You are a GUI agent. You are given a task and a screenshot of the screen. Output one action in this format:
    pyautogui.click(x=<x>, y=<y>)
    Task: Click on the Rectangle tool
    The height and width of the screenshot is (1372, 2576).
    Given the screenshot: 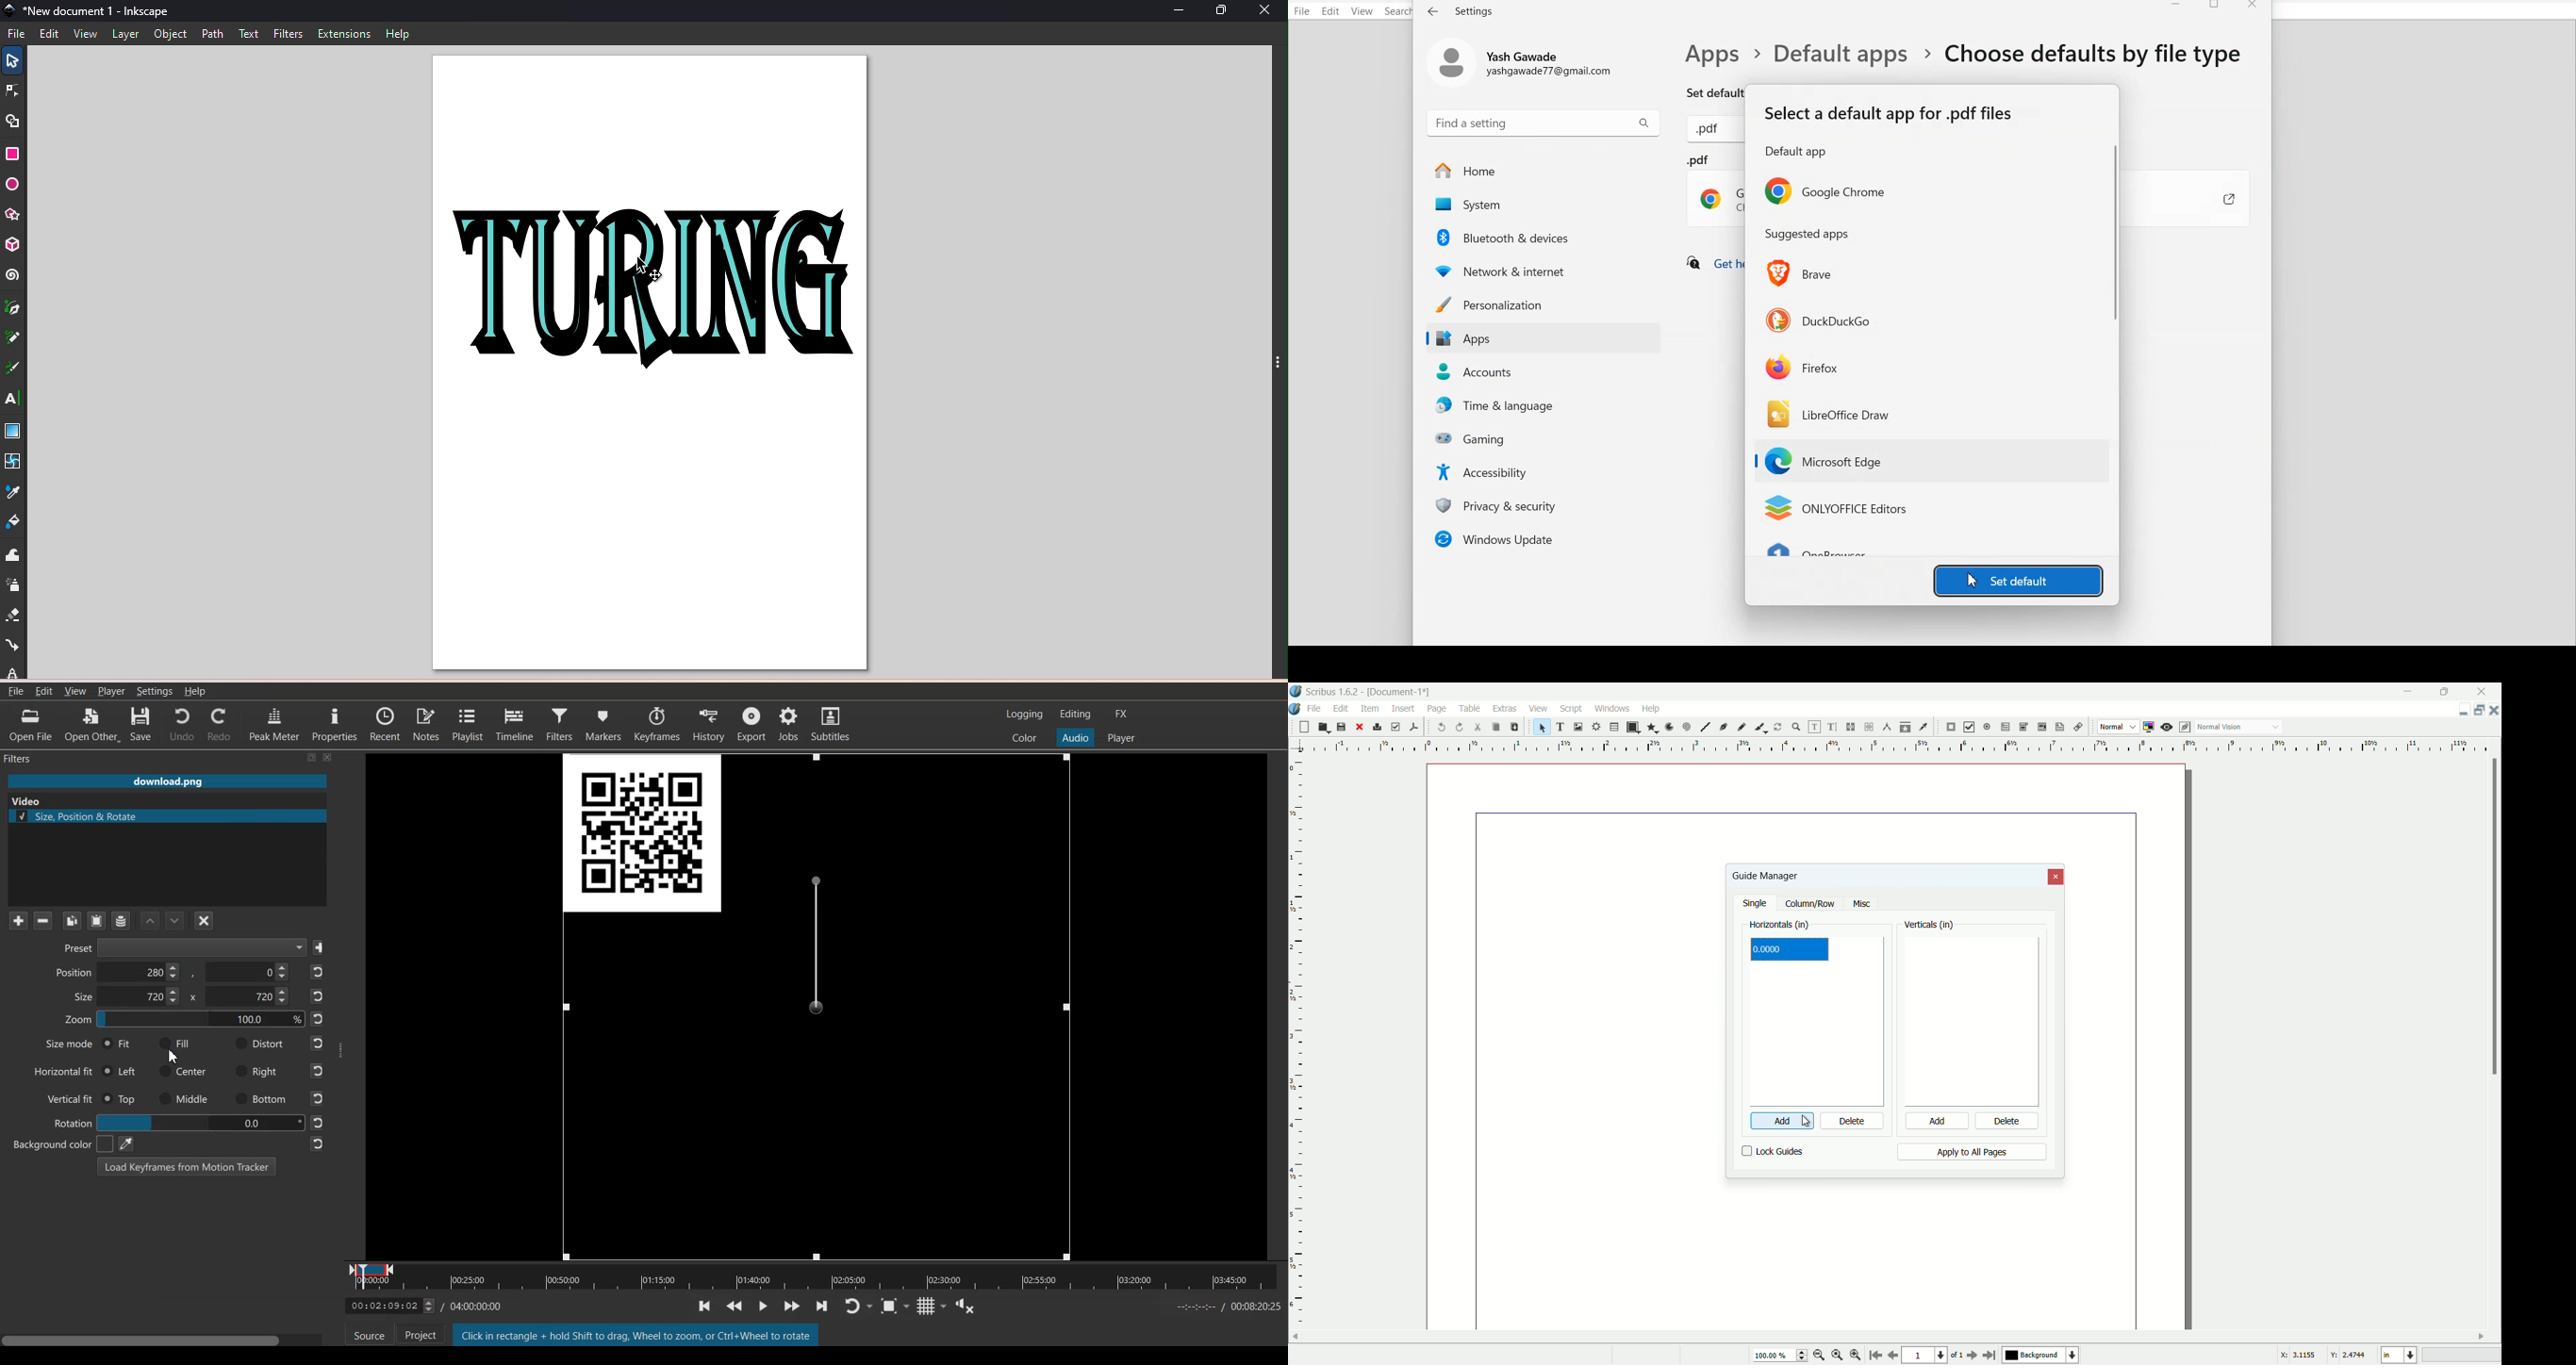 What is the action you would take?
    pyautogui.click(x=17, y=154)
    